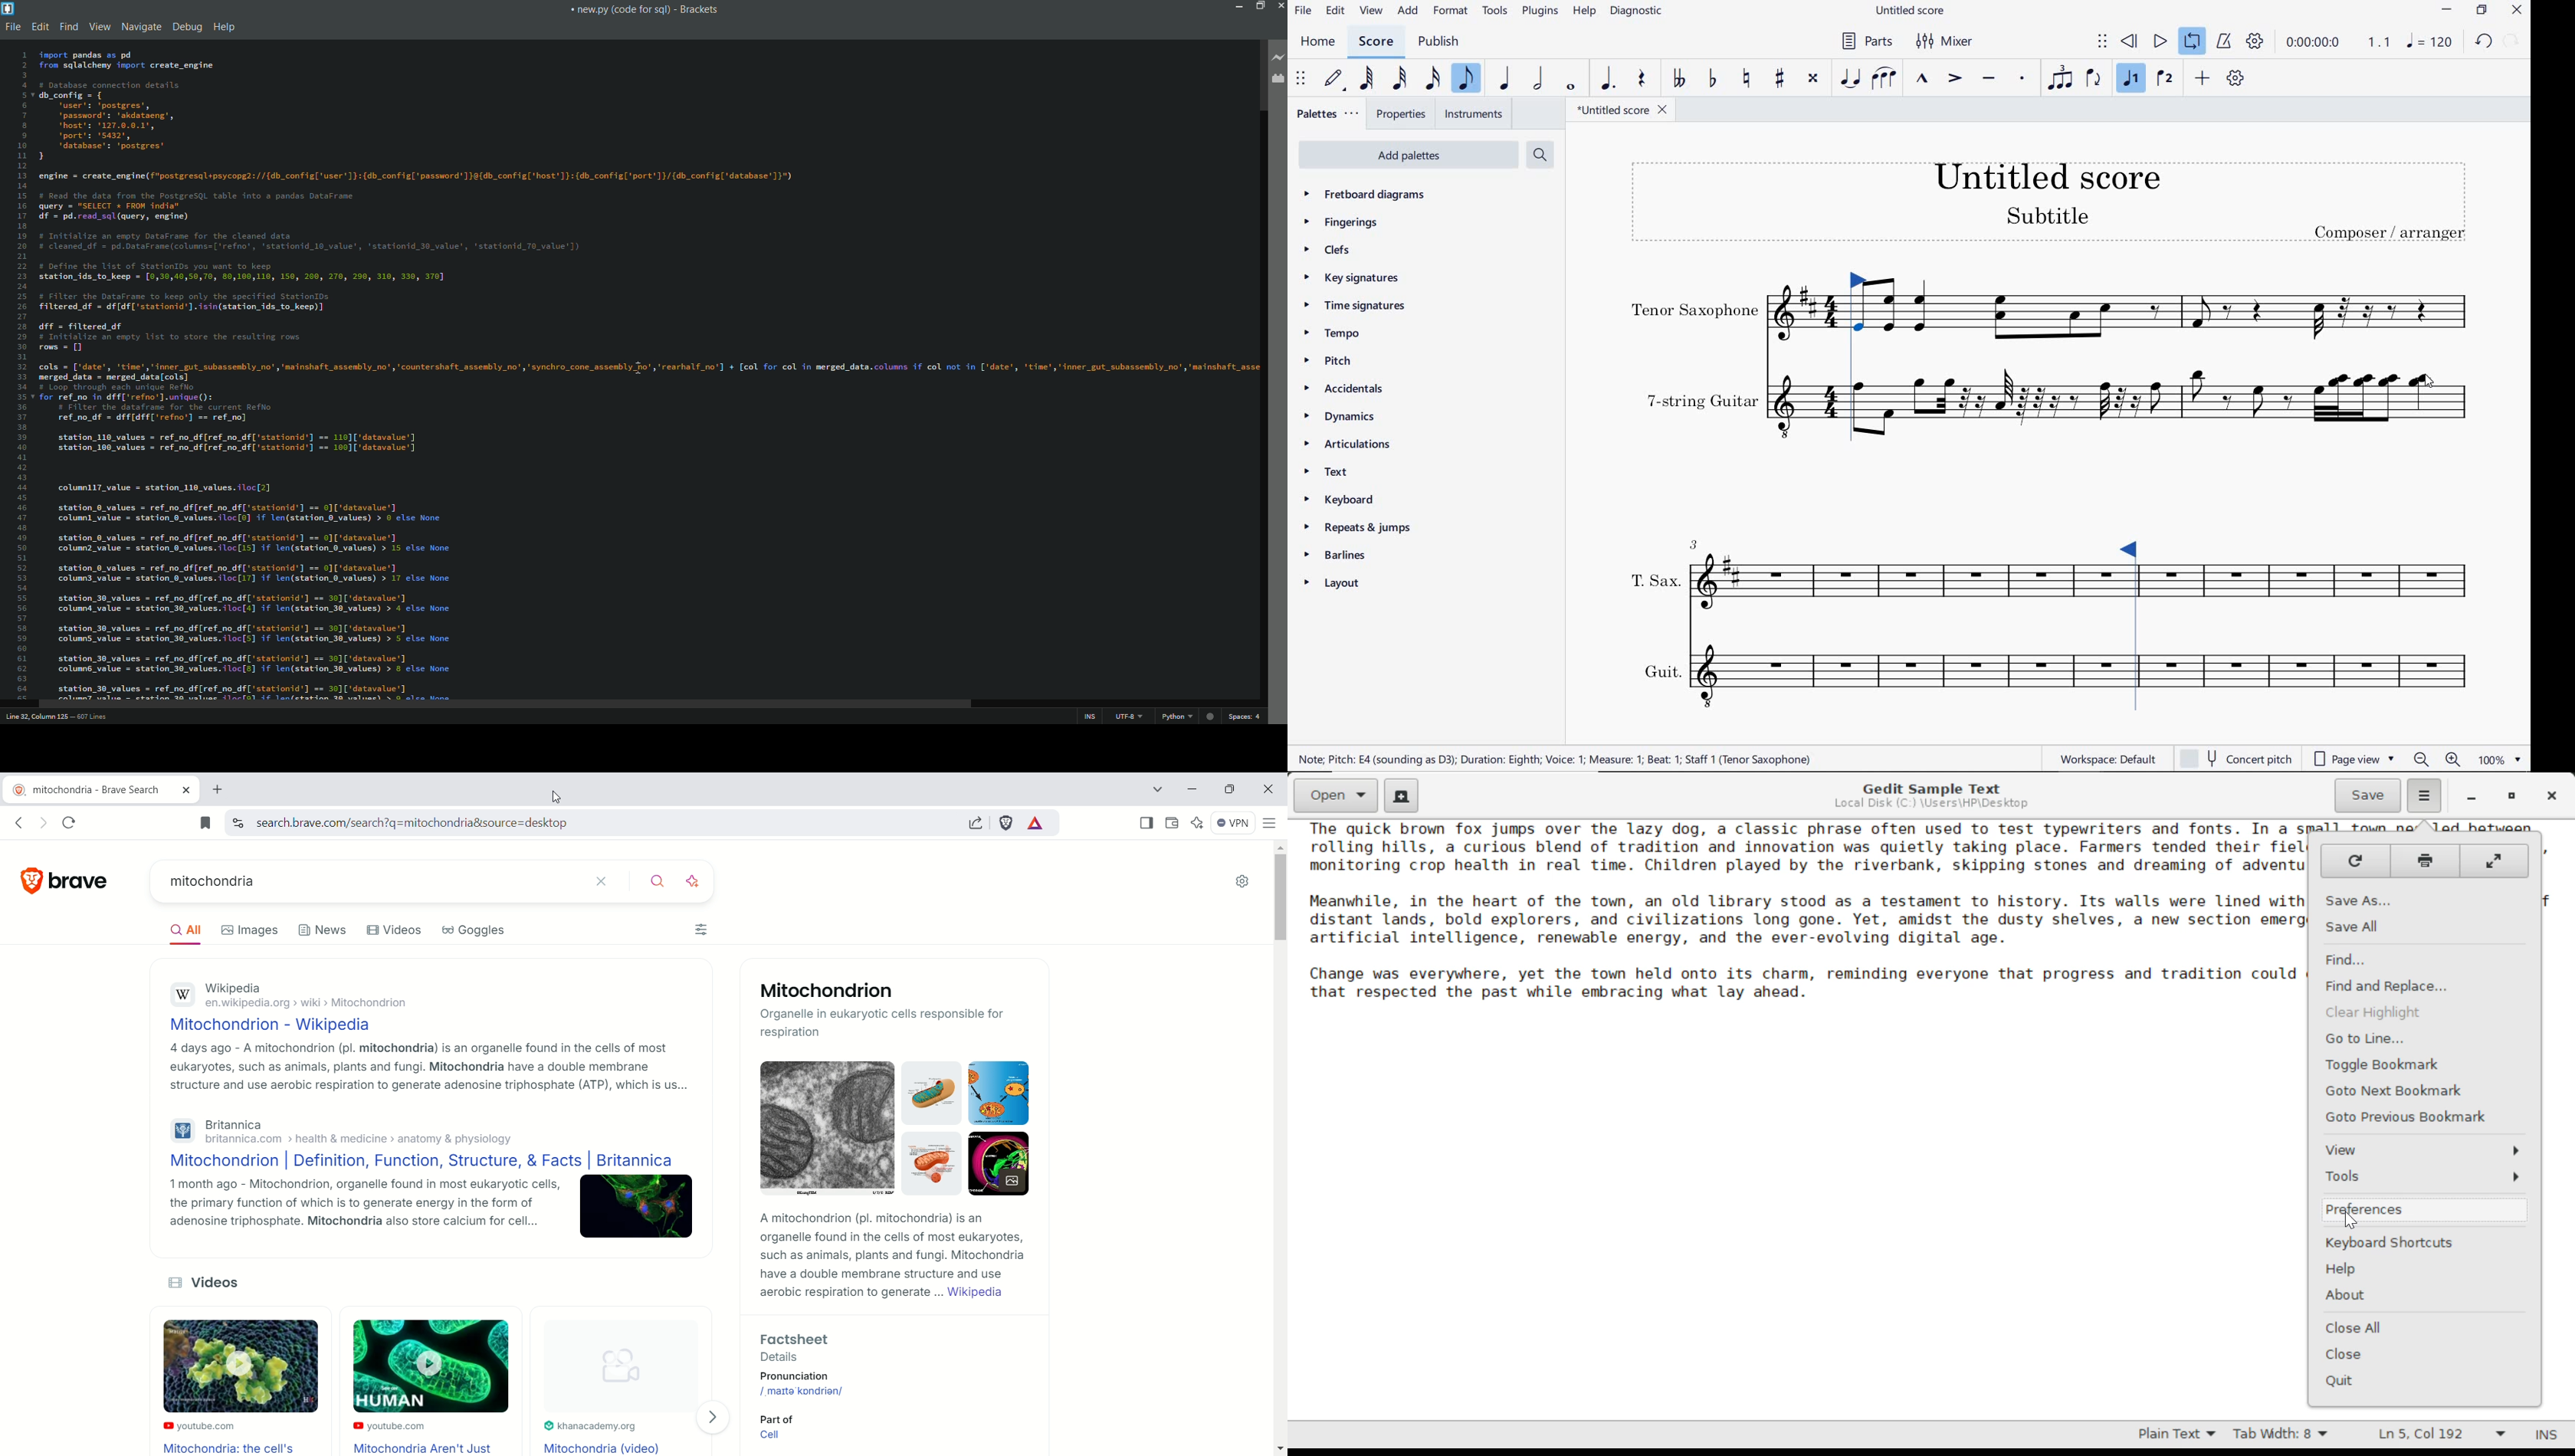 The height and width of the screenshot is (1456, 2576). I want to click on brave shield, so click(1007, 824).